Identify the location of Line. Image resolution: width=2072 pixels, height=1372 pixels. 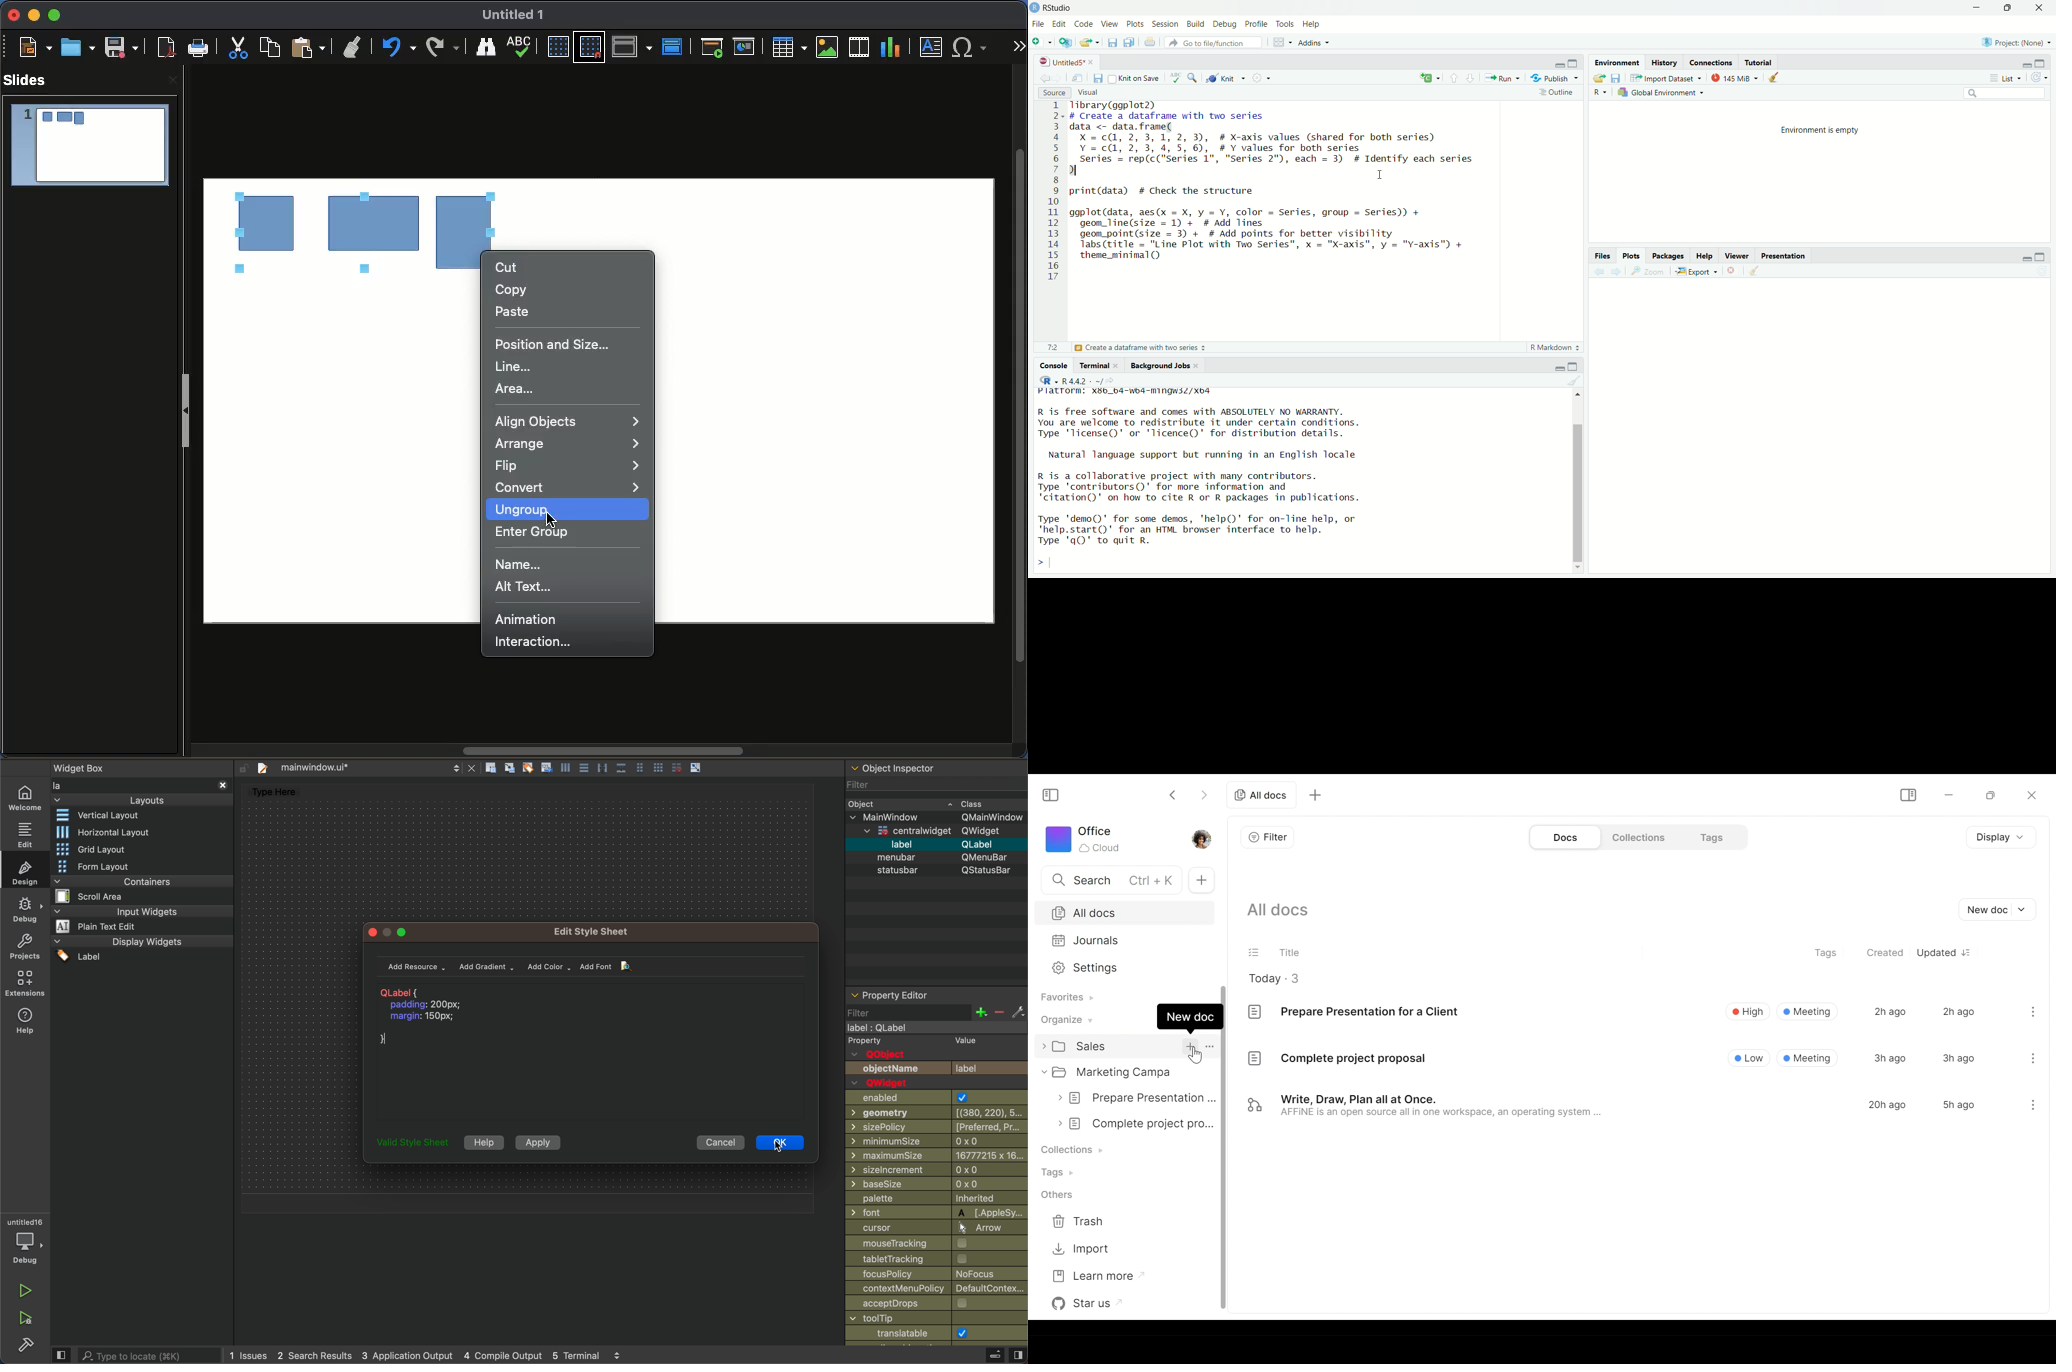
(516, 366).